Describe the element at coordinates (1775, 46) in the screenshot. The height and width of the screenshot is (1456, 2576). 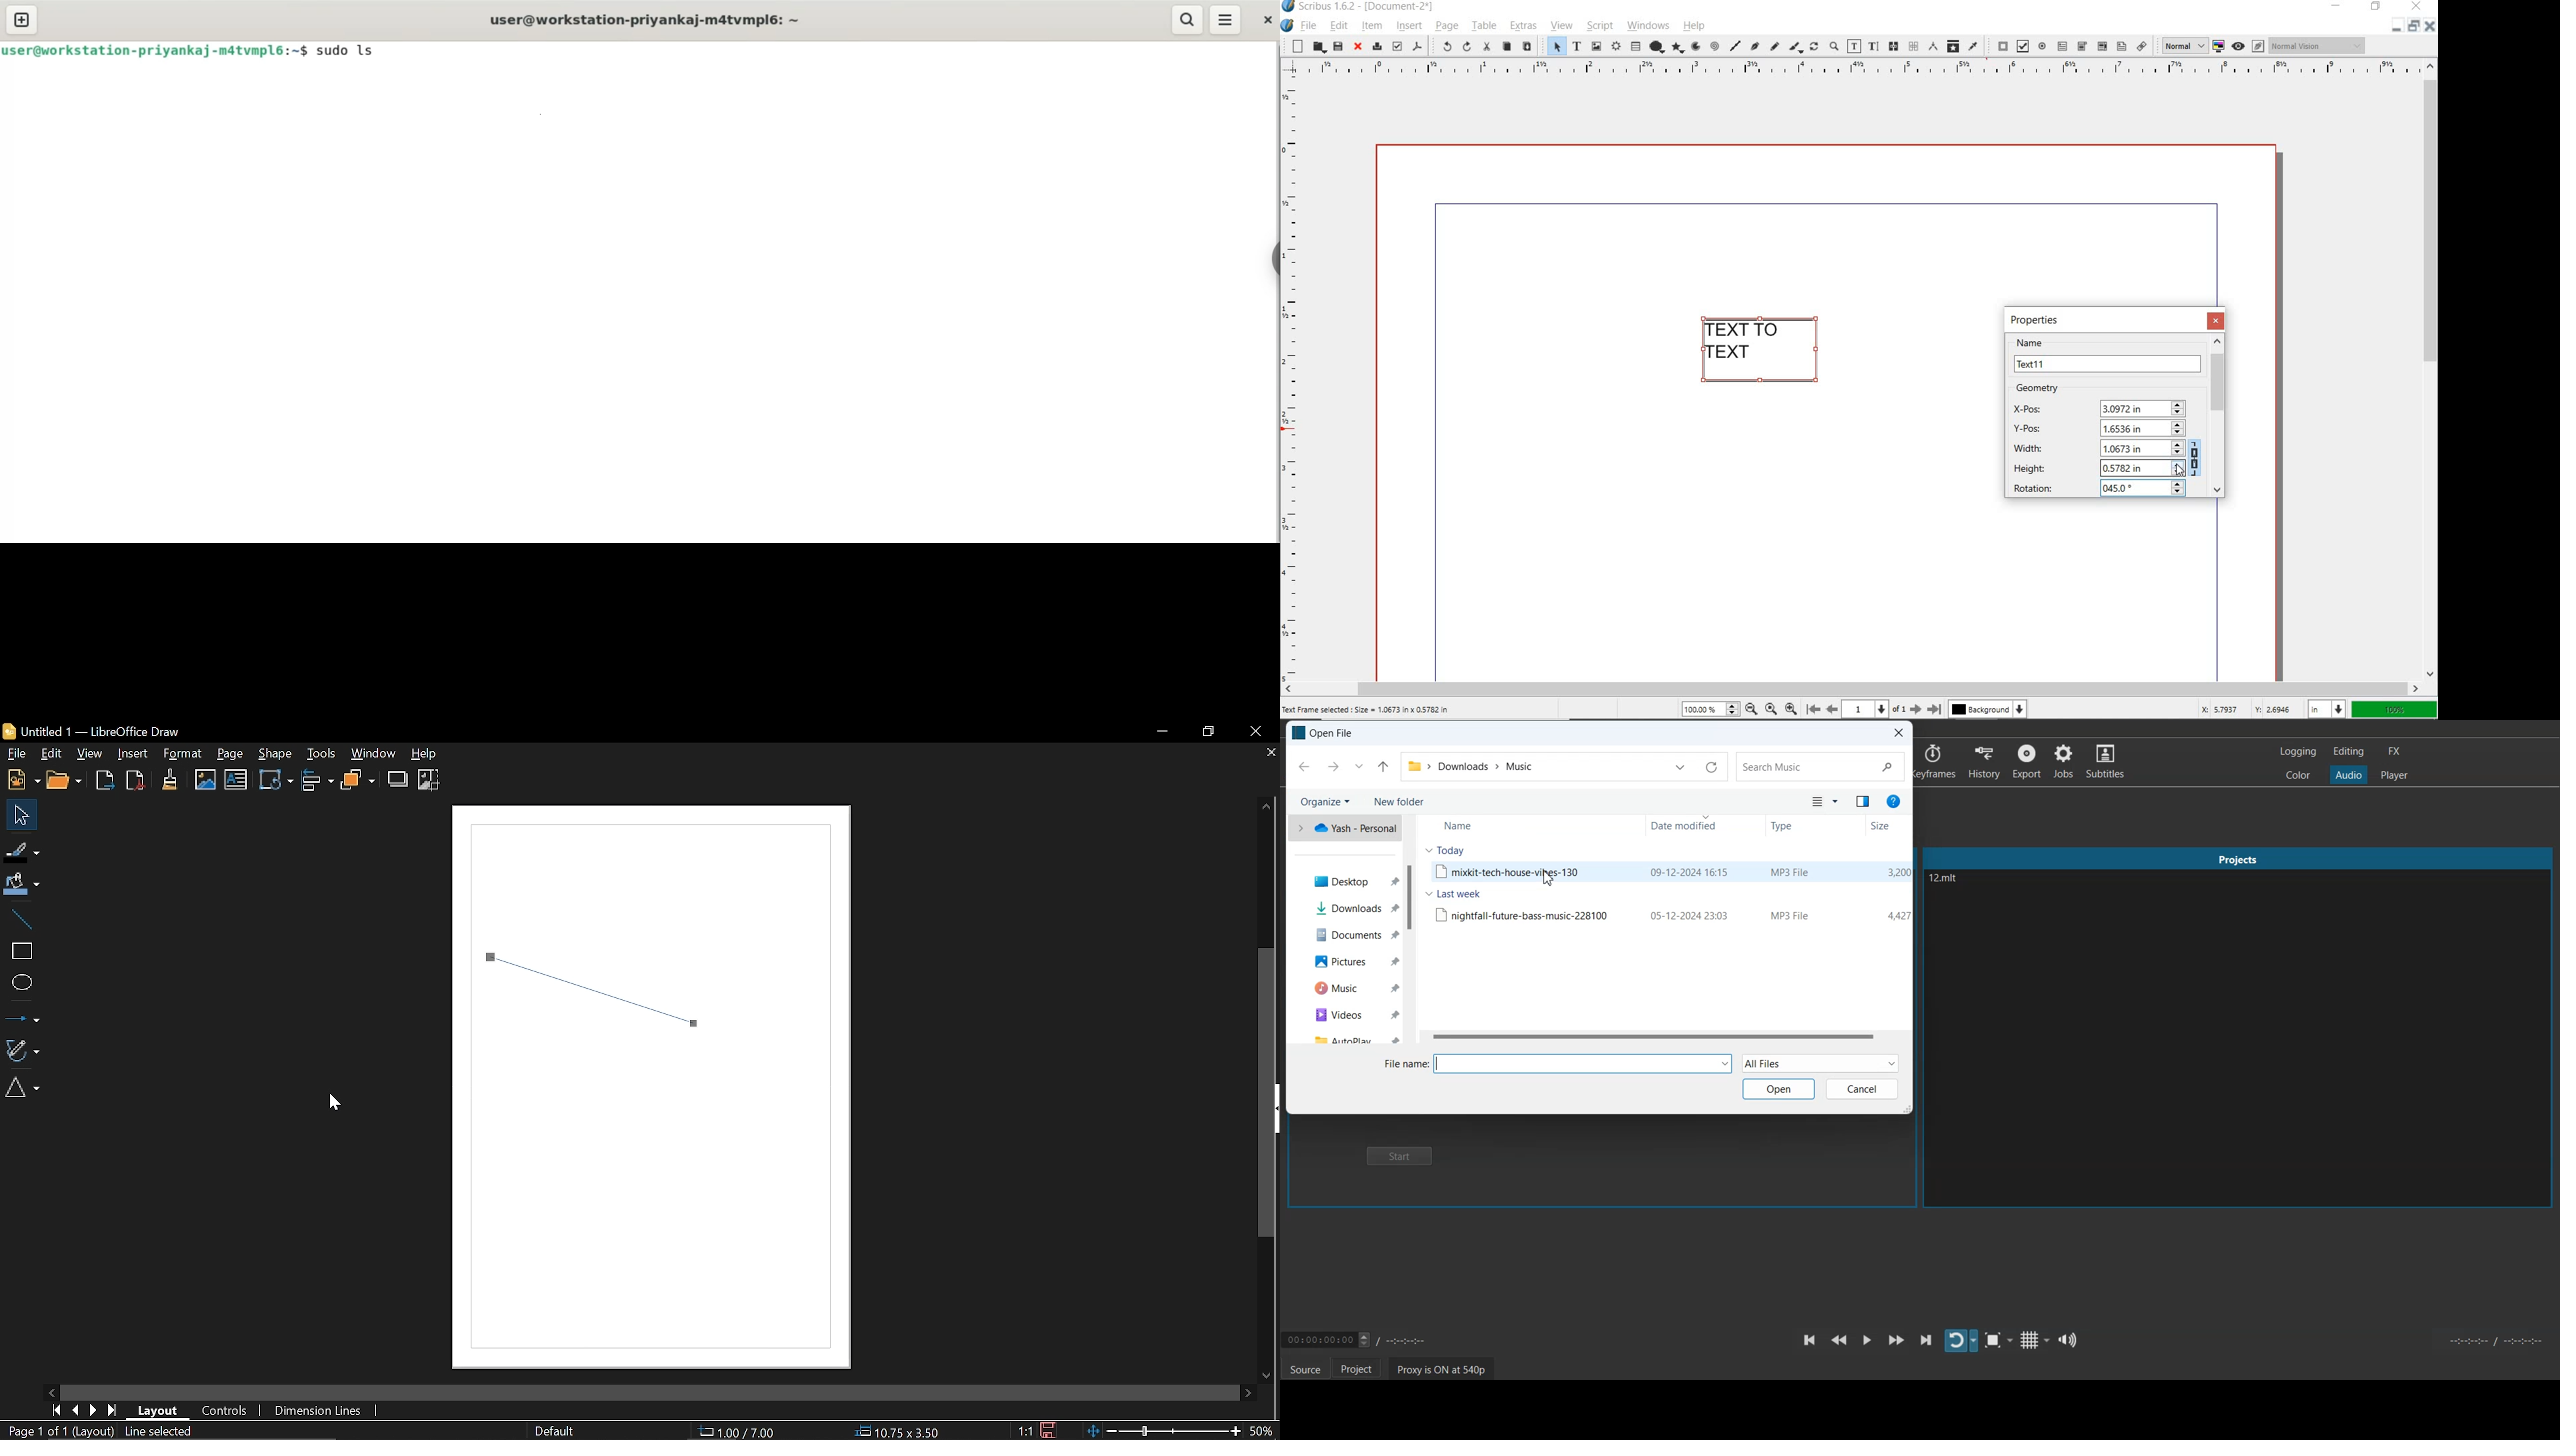
I see `freehand line` at that location.